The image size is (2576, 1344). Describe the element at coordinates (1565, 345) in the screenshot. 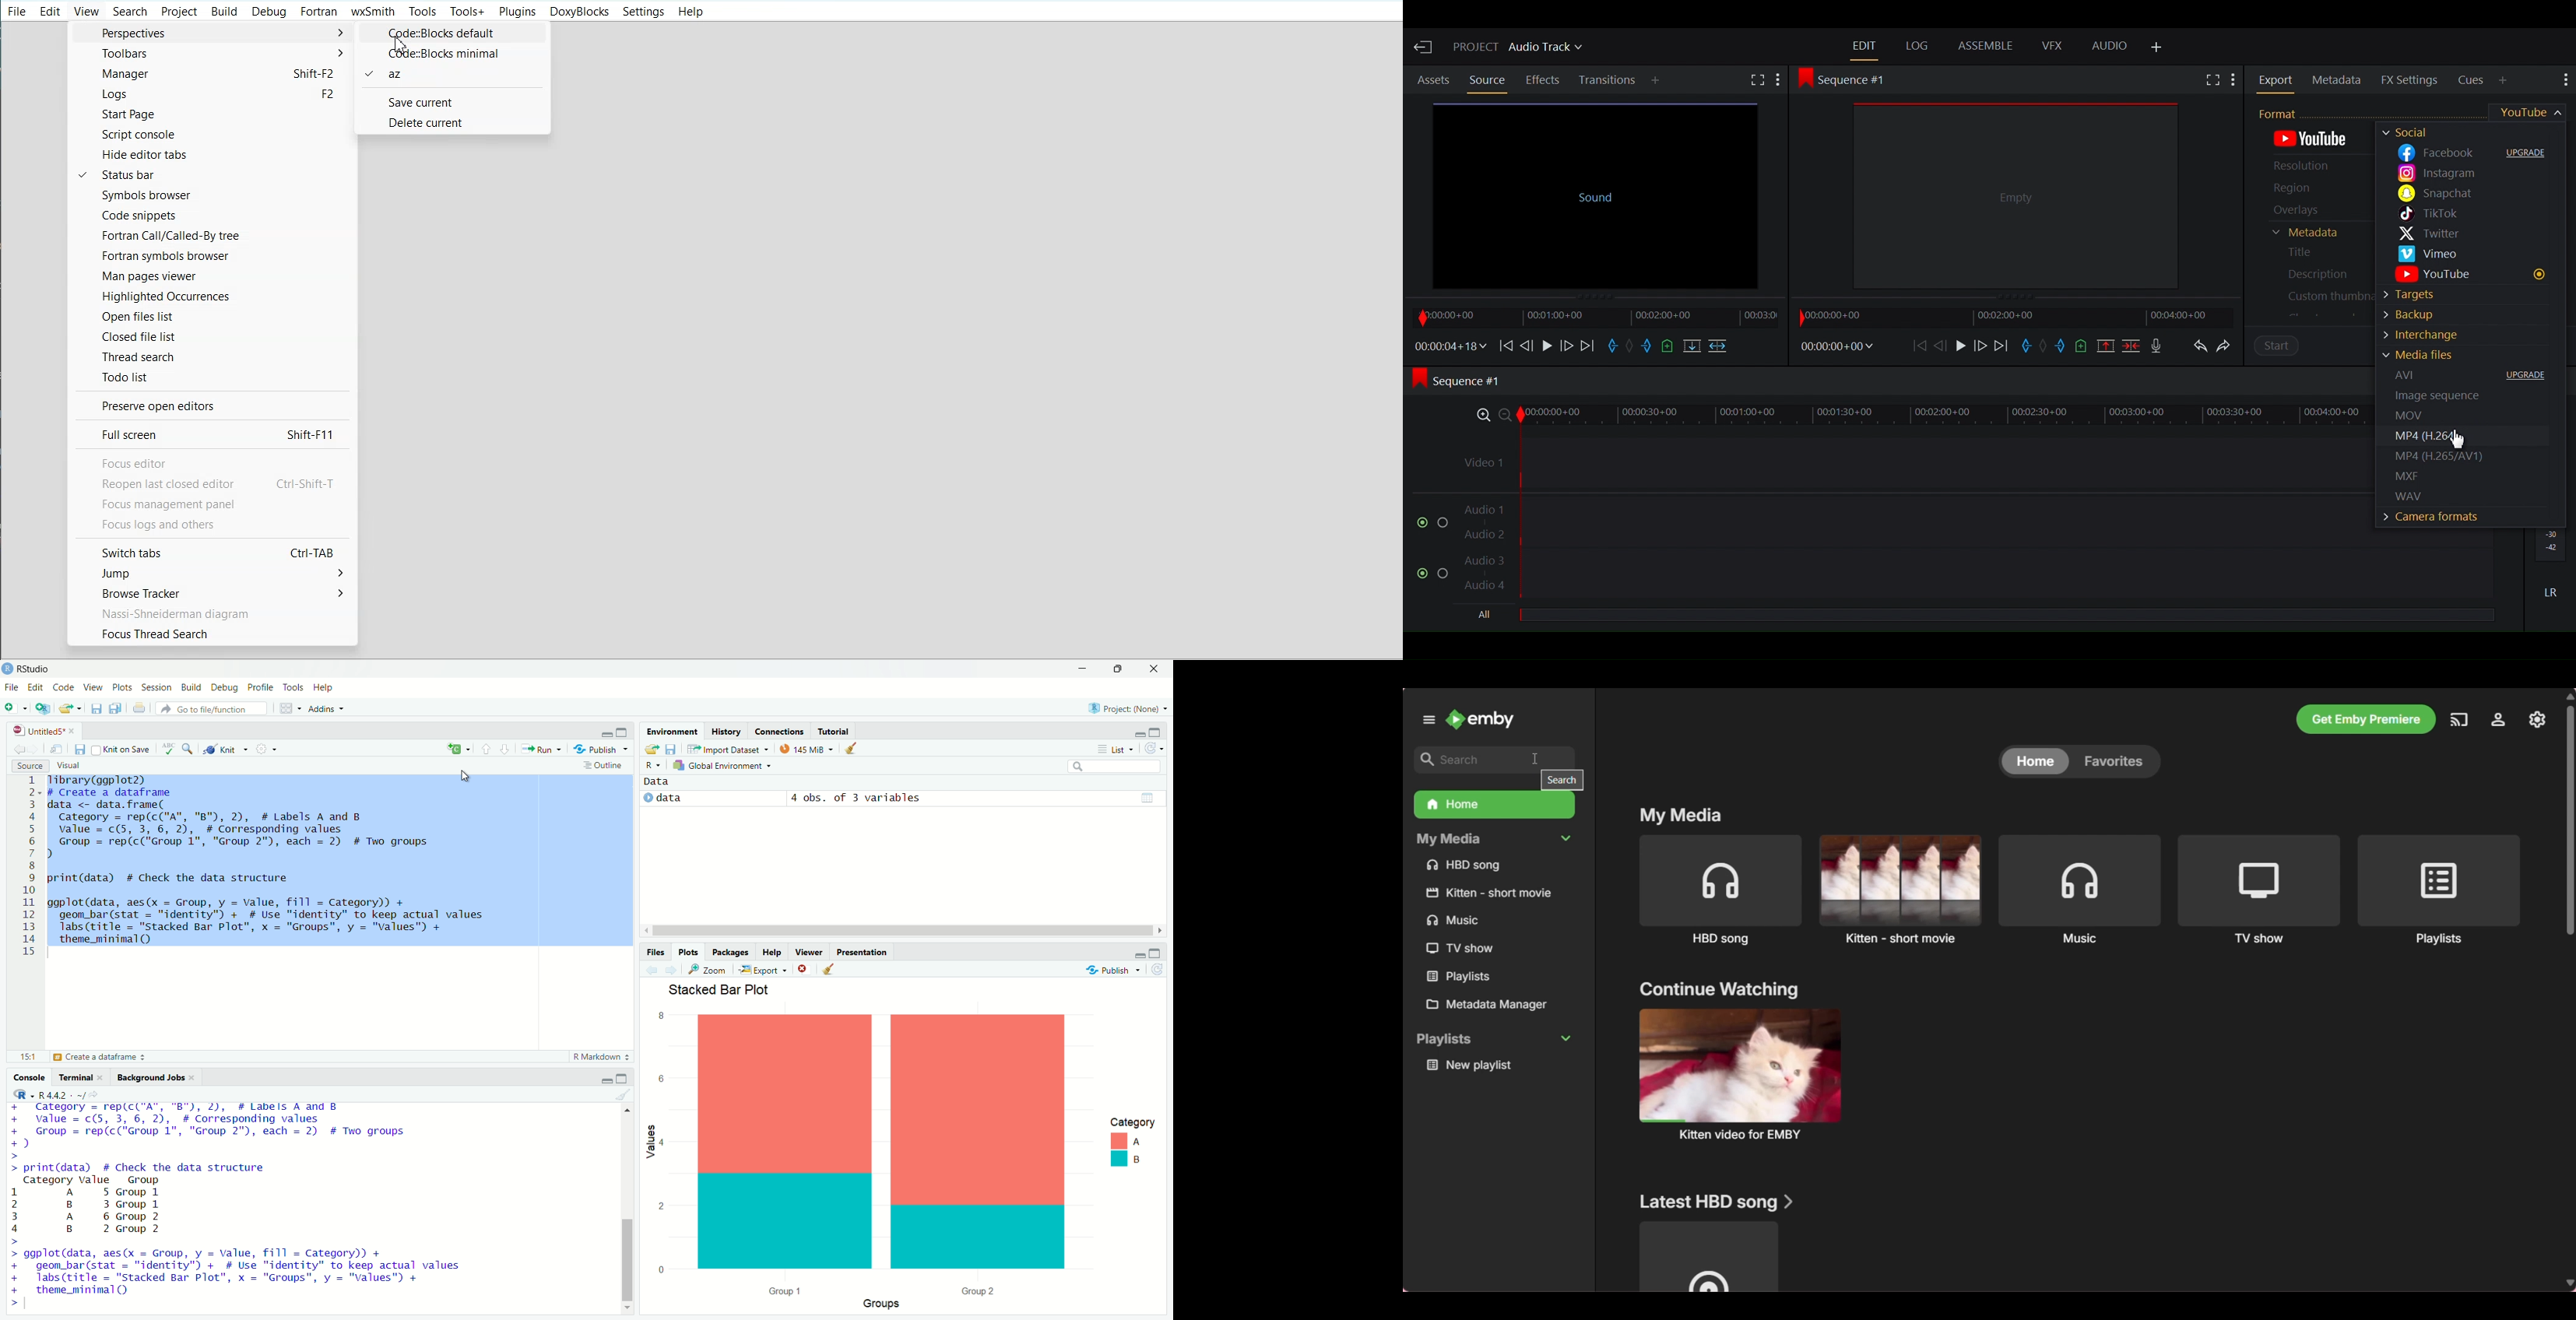

I see `Nudge one frame forward` at that location.